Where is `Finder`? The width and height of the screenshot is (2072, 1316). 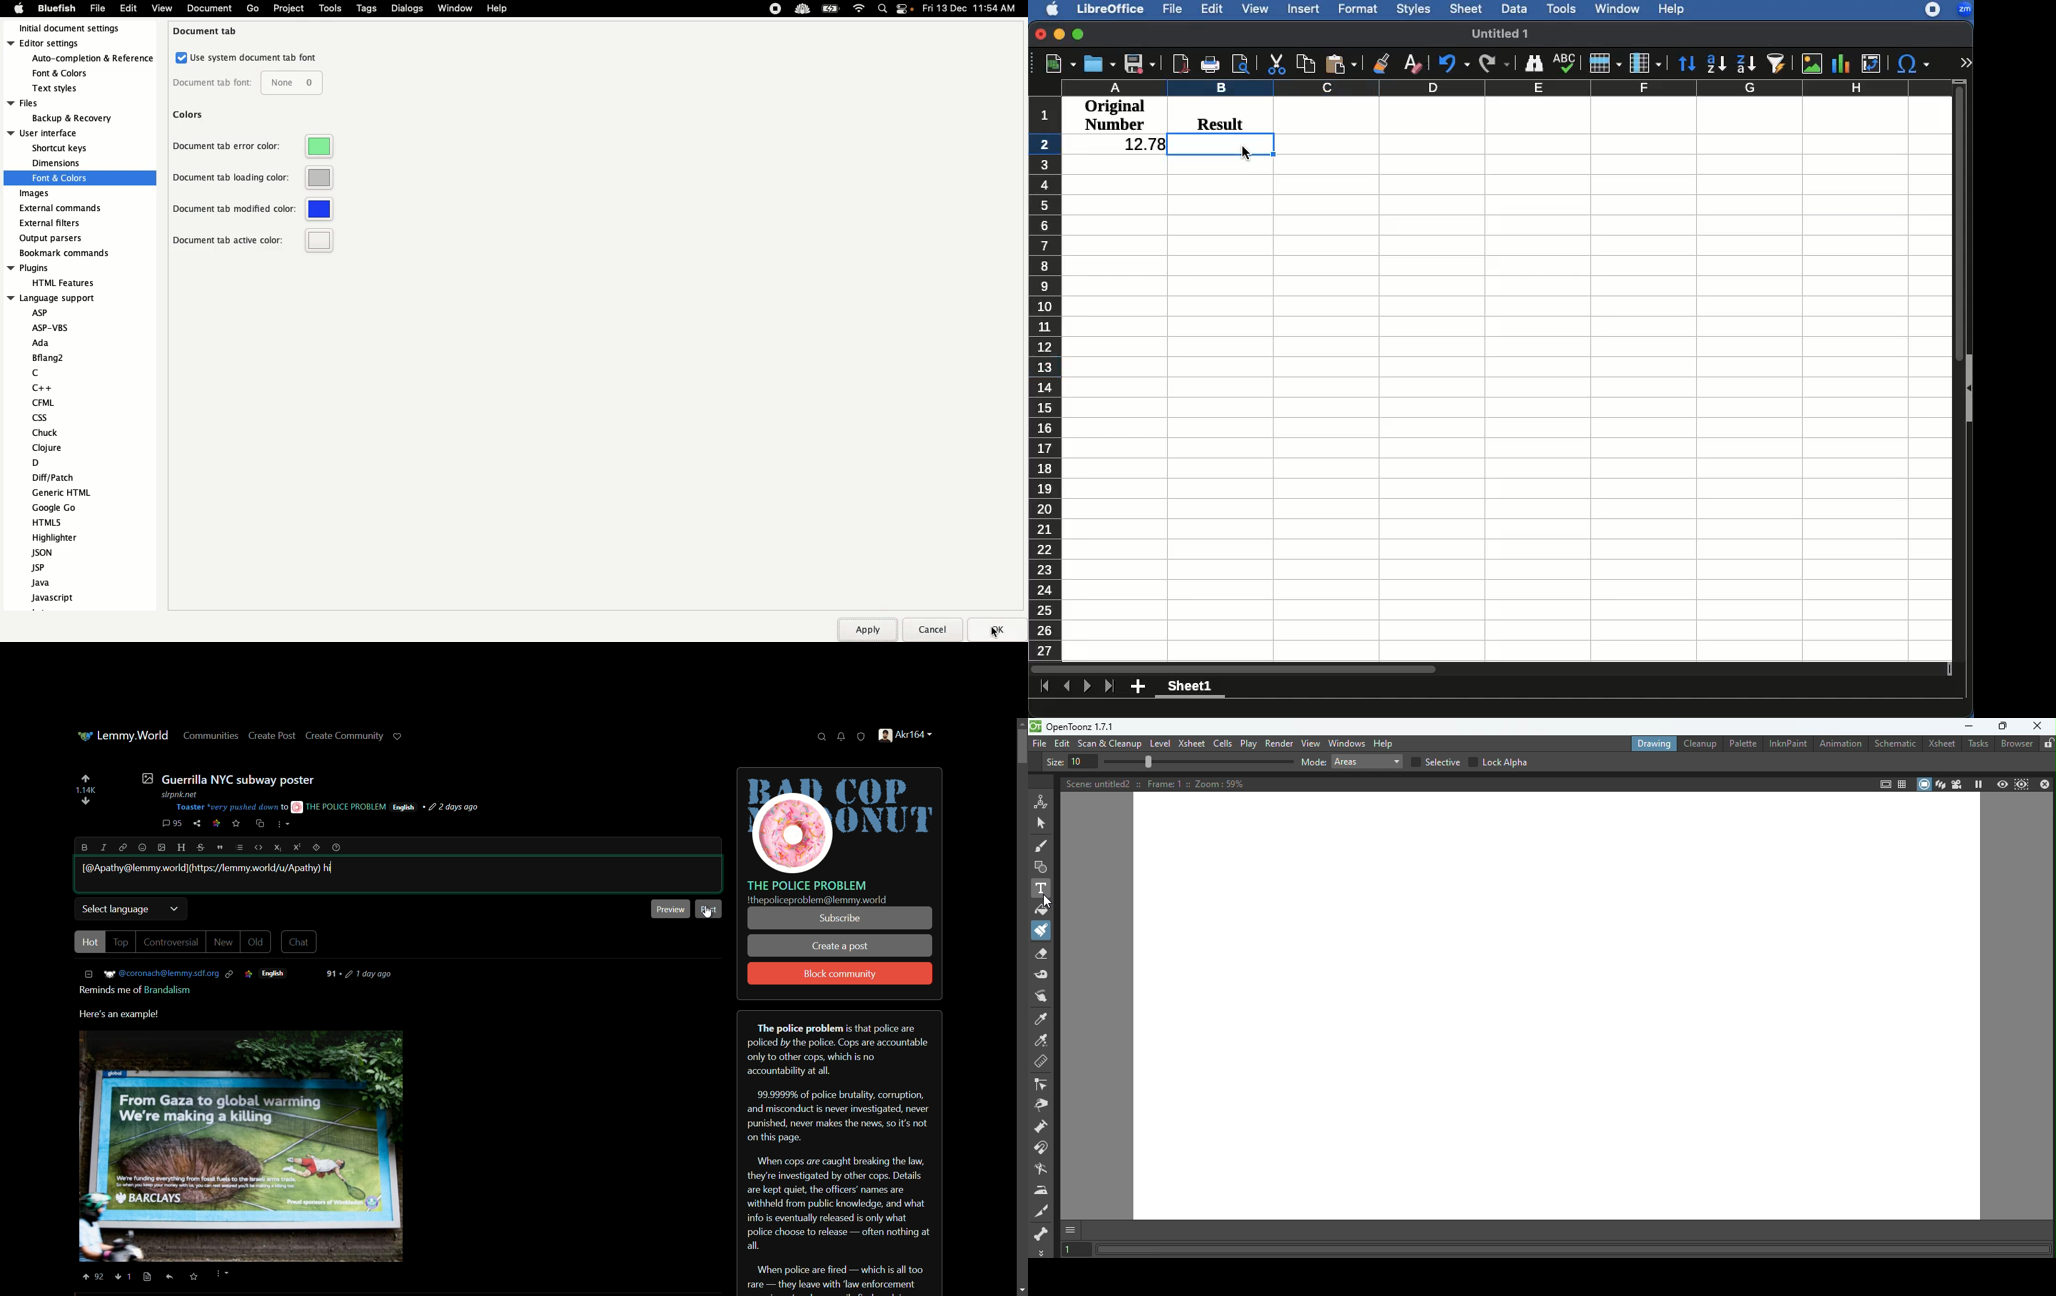 Finder is located at coordinates (1535, 64).